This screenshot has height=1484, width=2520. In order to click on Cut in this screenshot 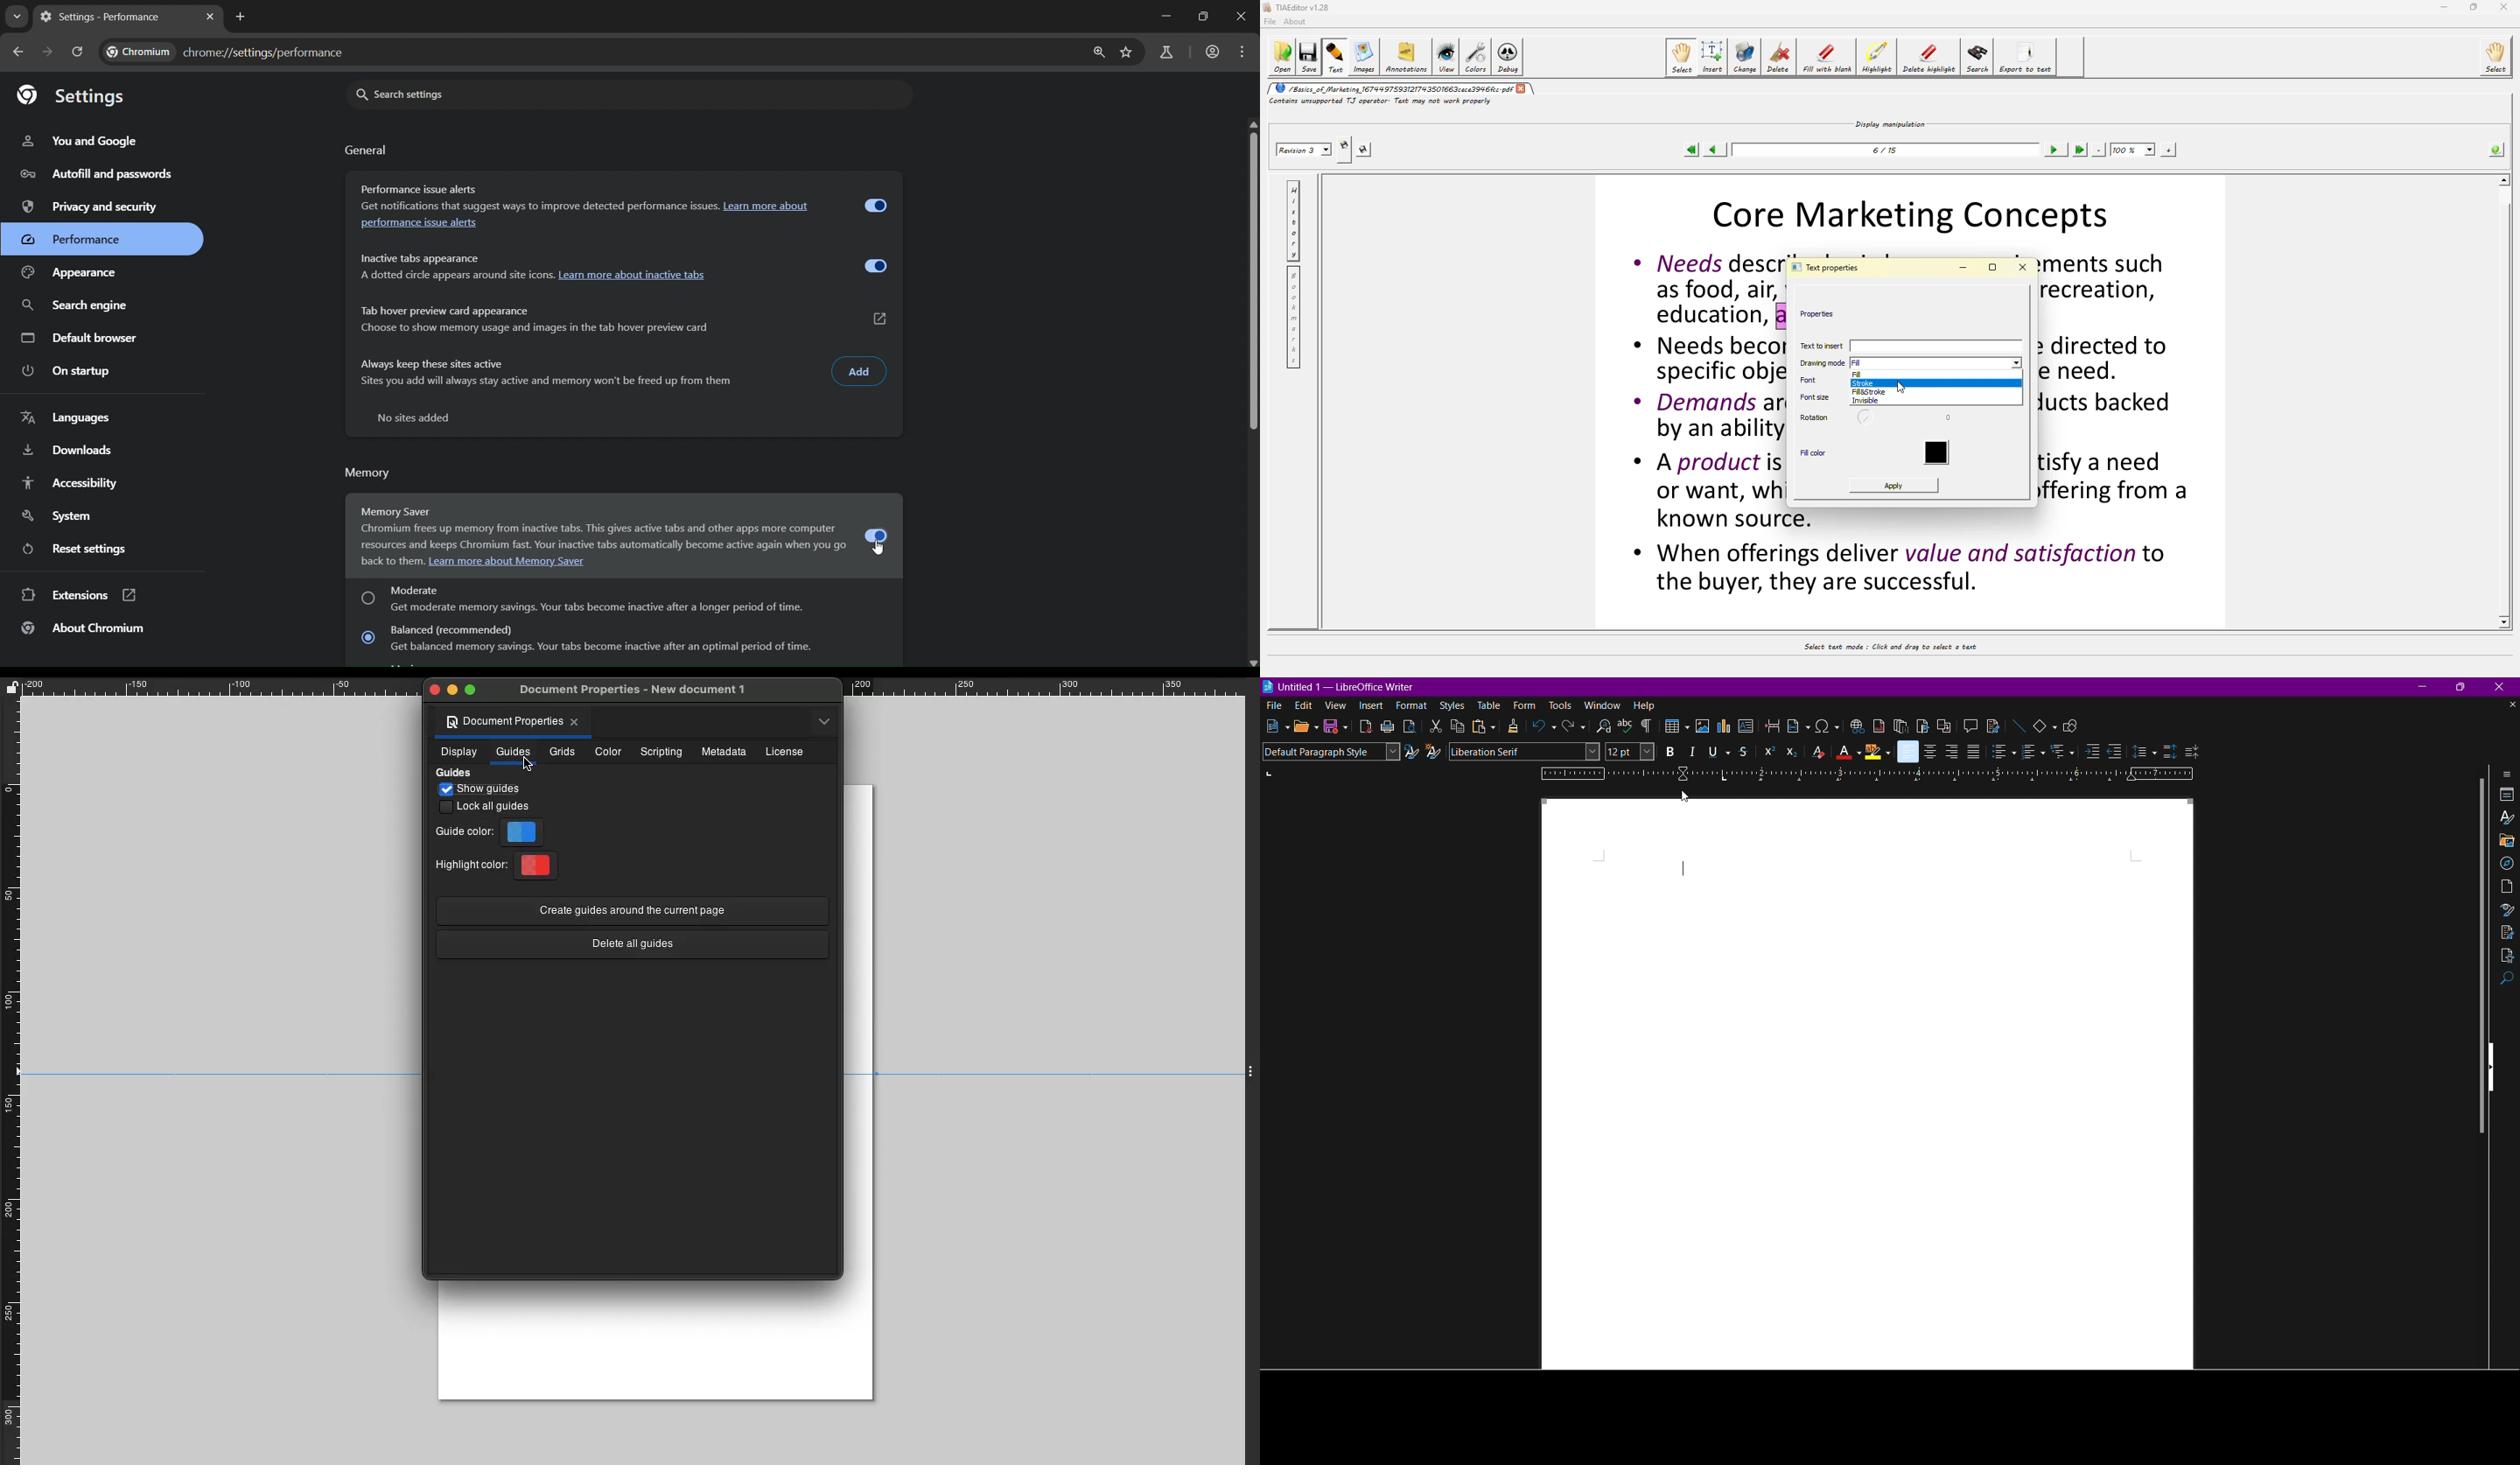, I will do `click(1435, 726)`.